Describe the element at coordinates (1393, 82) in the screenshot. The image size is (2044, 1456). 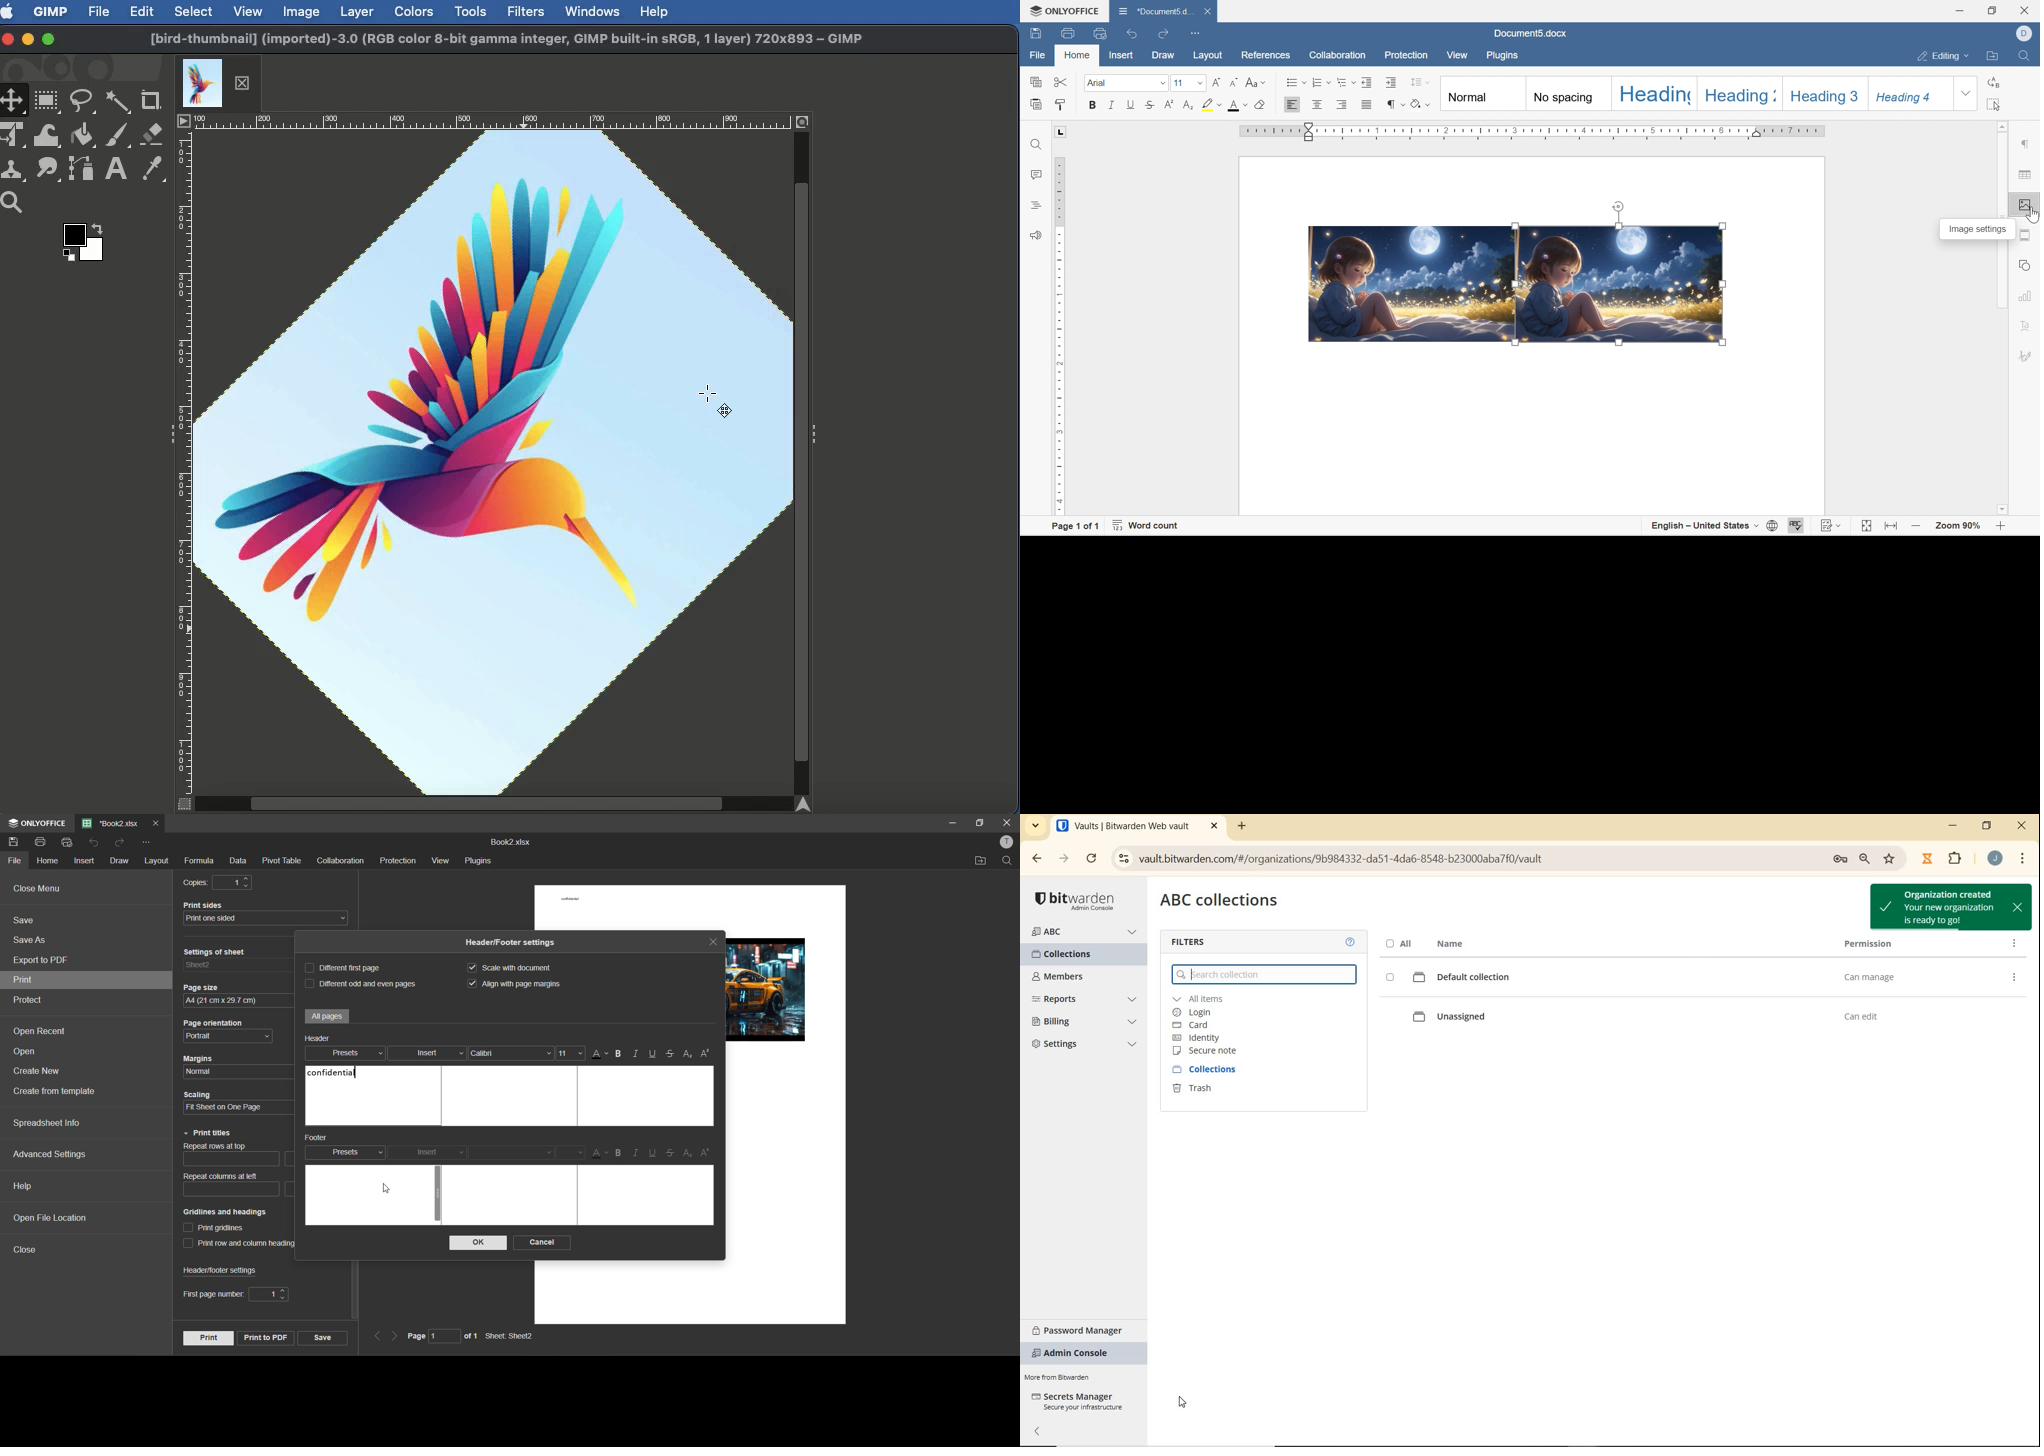
I see `increase indent` at that location.